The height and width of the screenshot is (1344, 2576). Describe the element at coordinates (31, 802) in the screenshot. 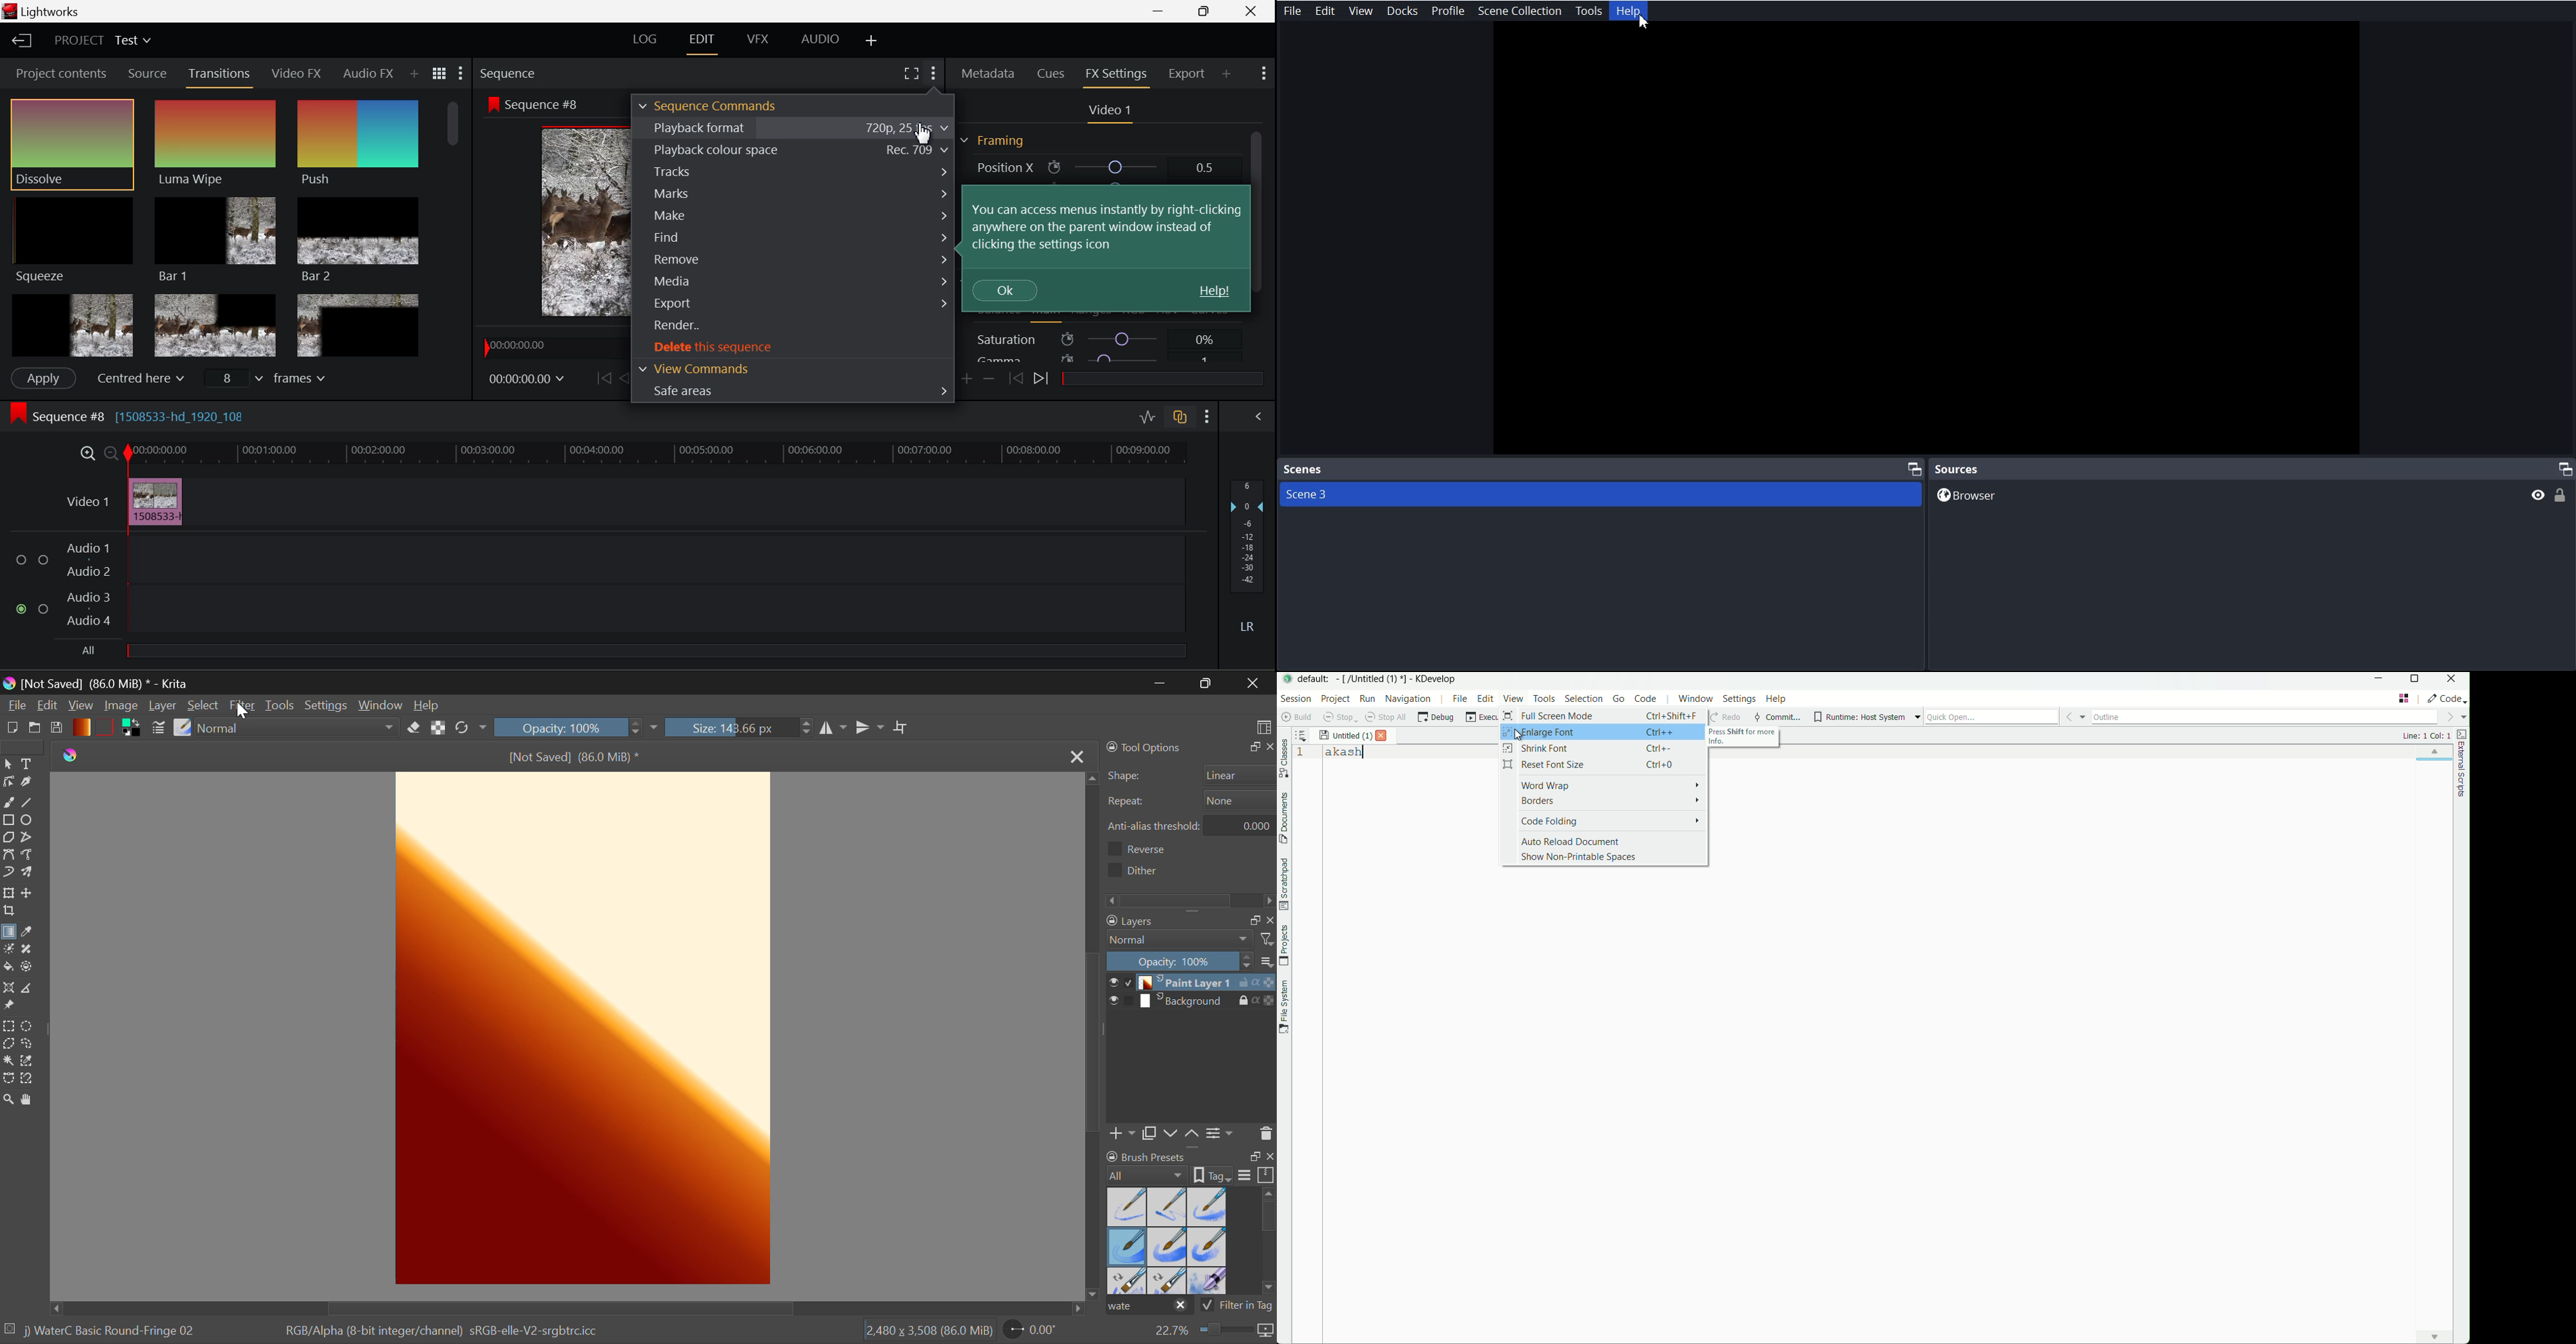

I see `Line` at that location.